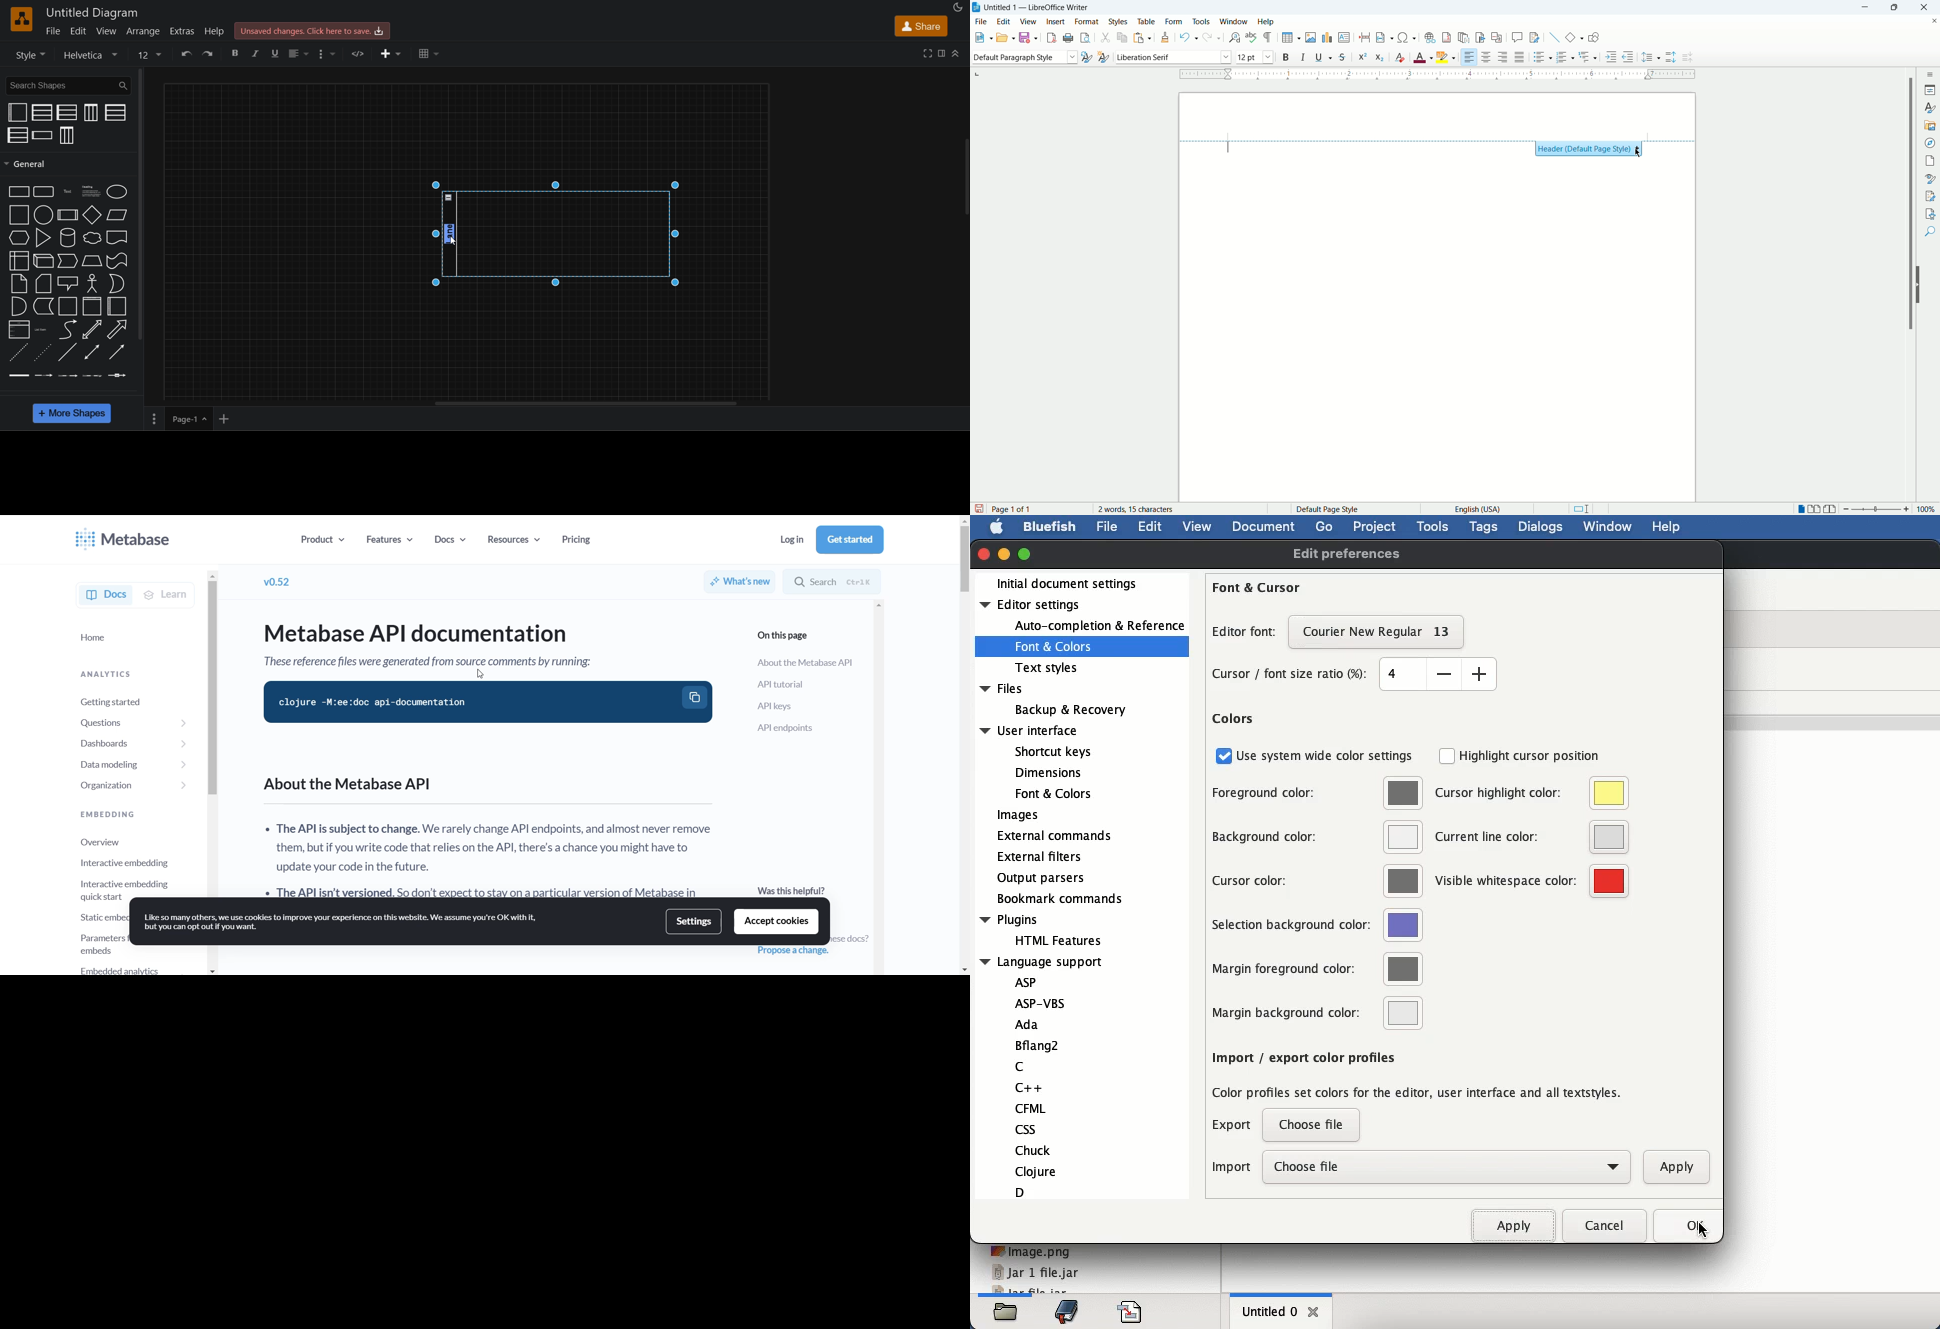 The height and width of the screenshot is (1344, 1960). I want to click on horizontal pool 1, so click(114, 112).